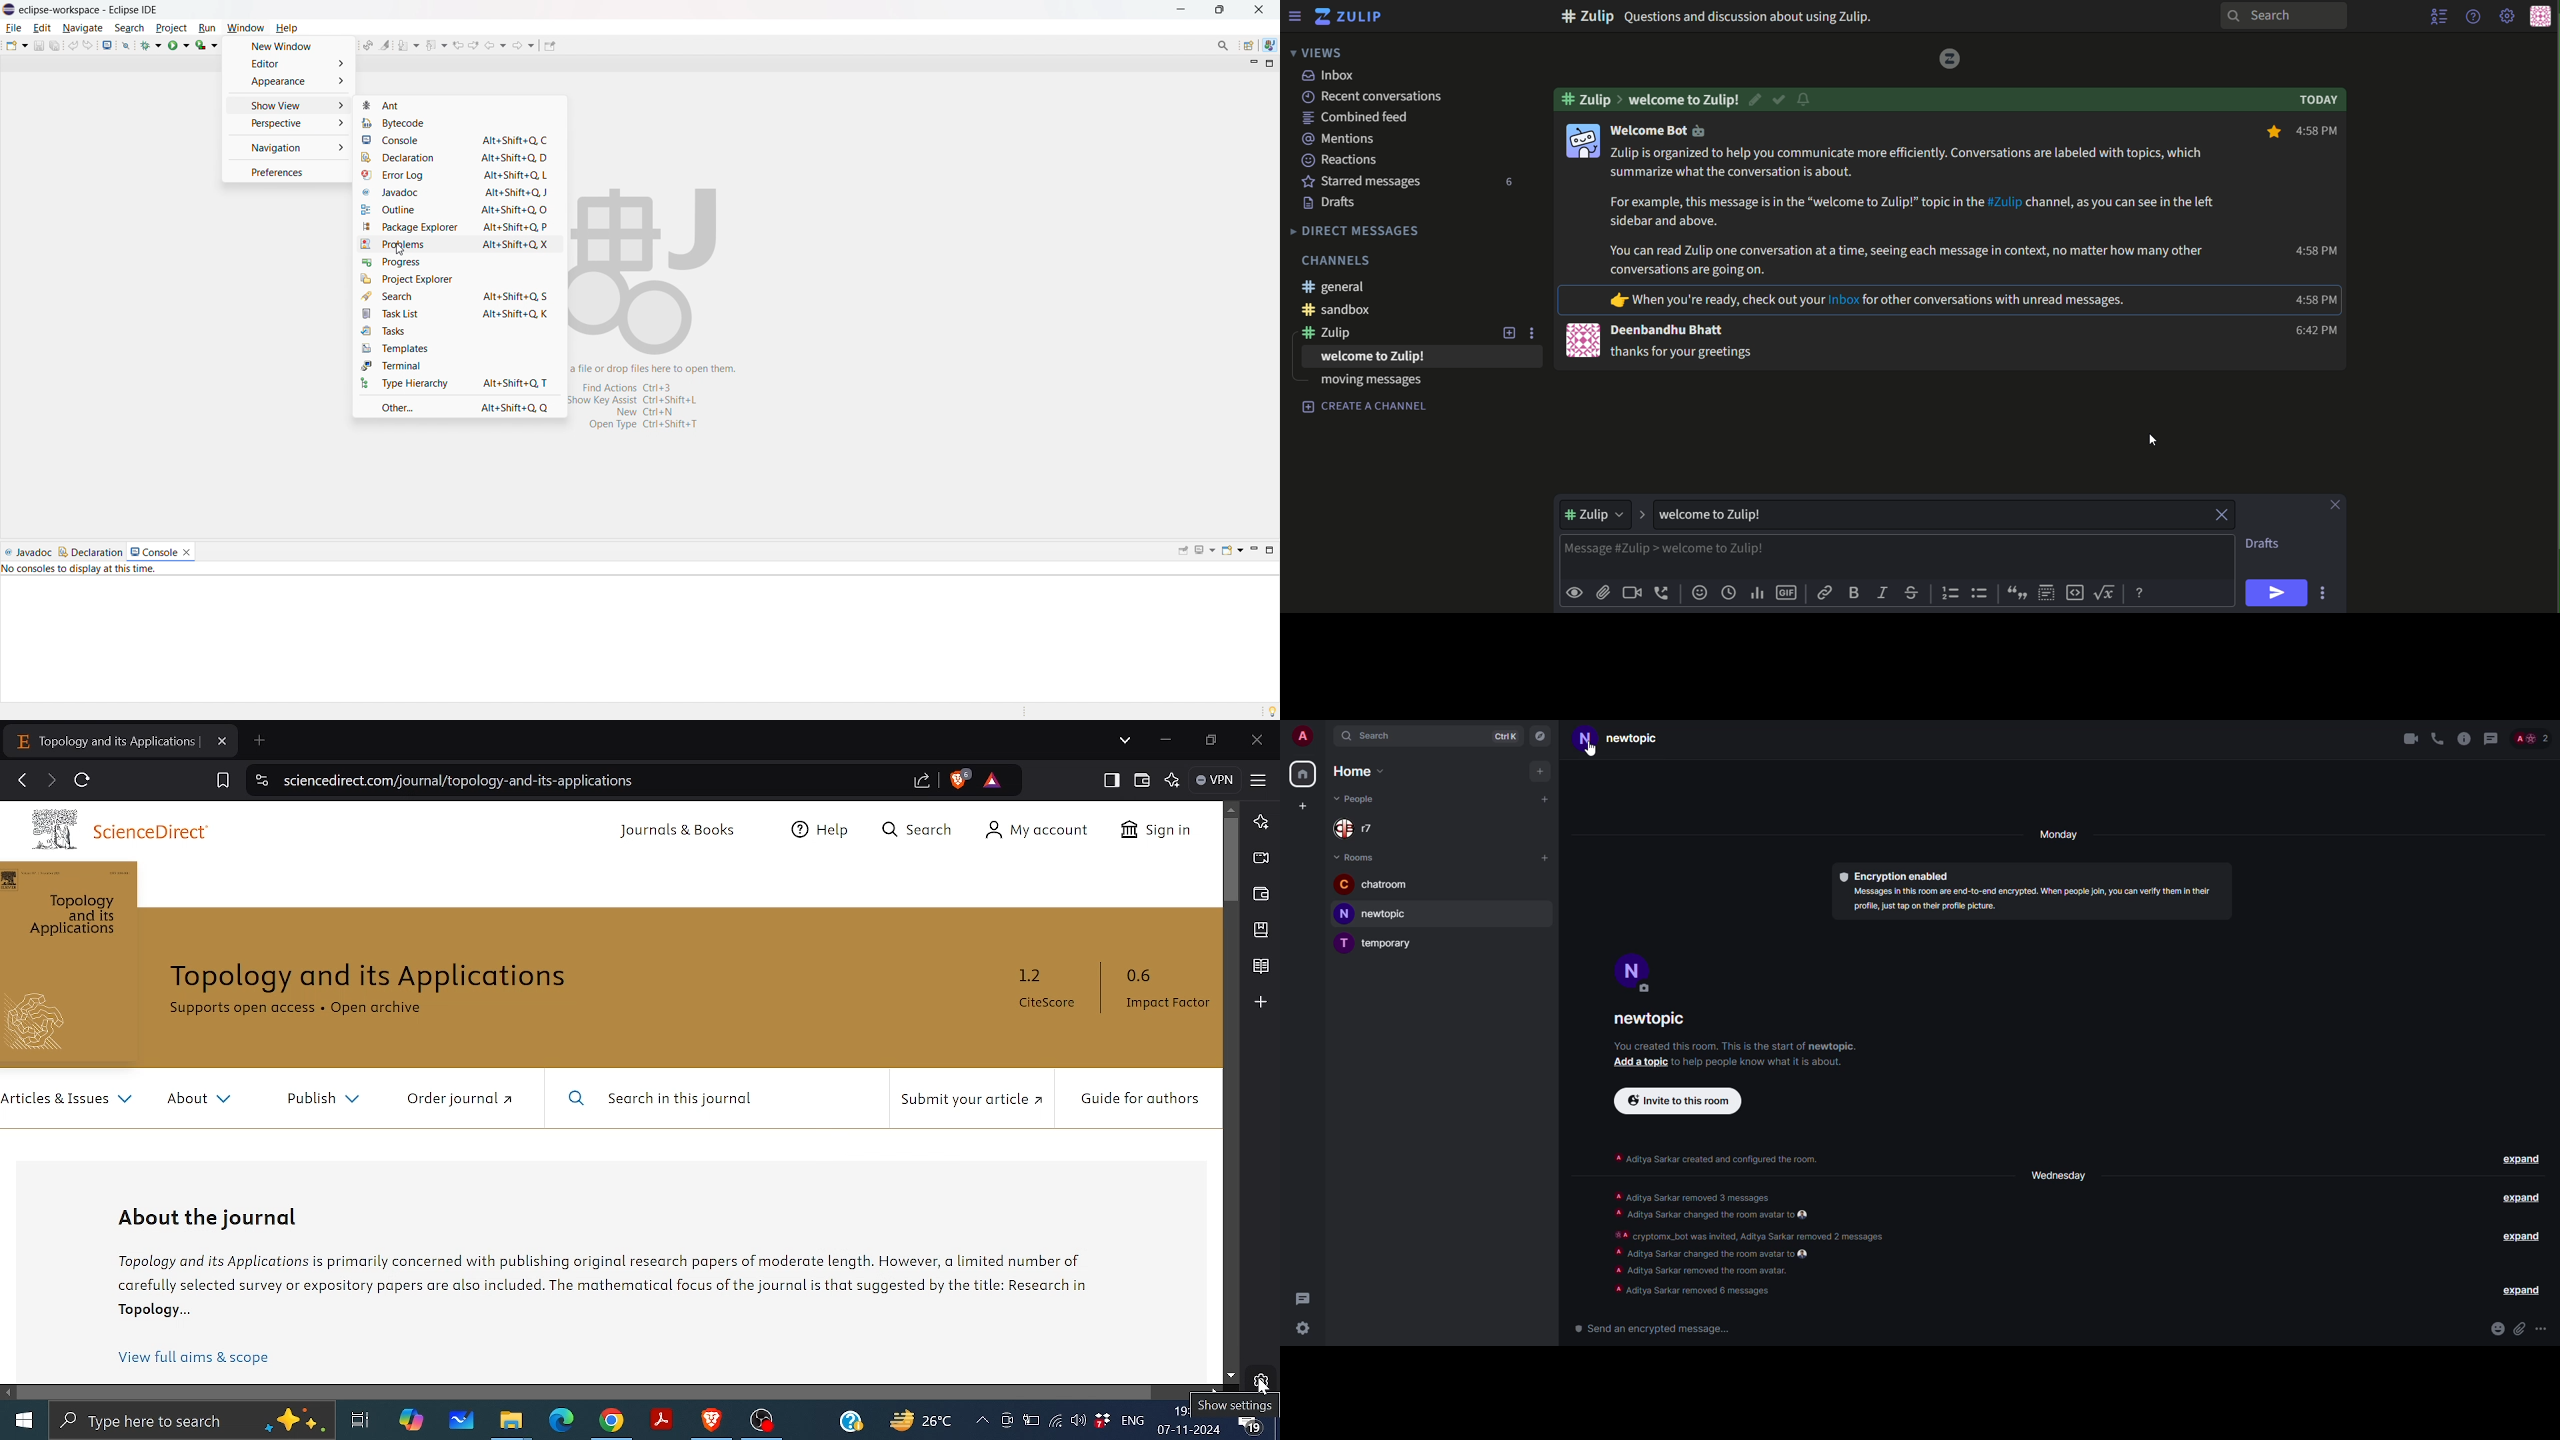 This screenshot has width=2576, height=1456. I want to click on error log, so click(459, 174).